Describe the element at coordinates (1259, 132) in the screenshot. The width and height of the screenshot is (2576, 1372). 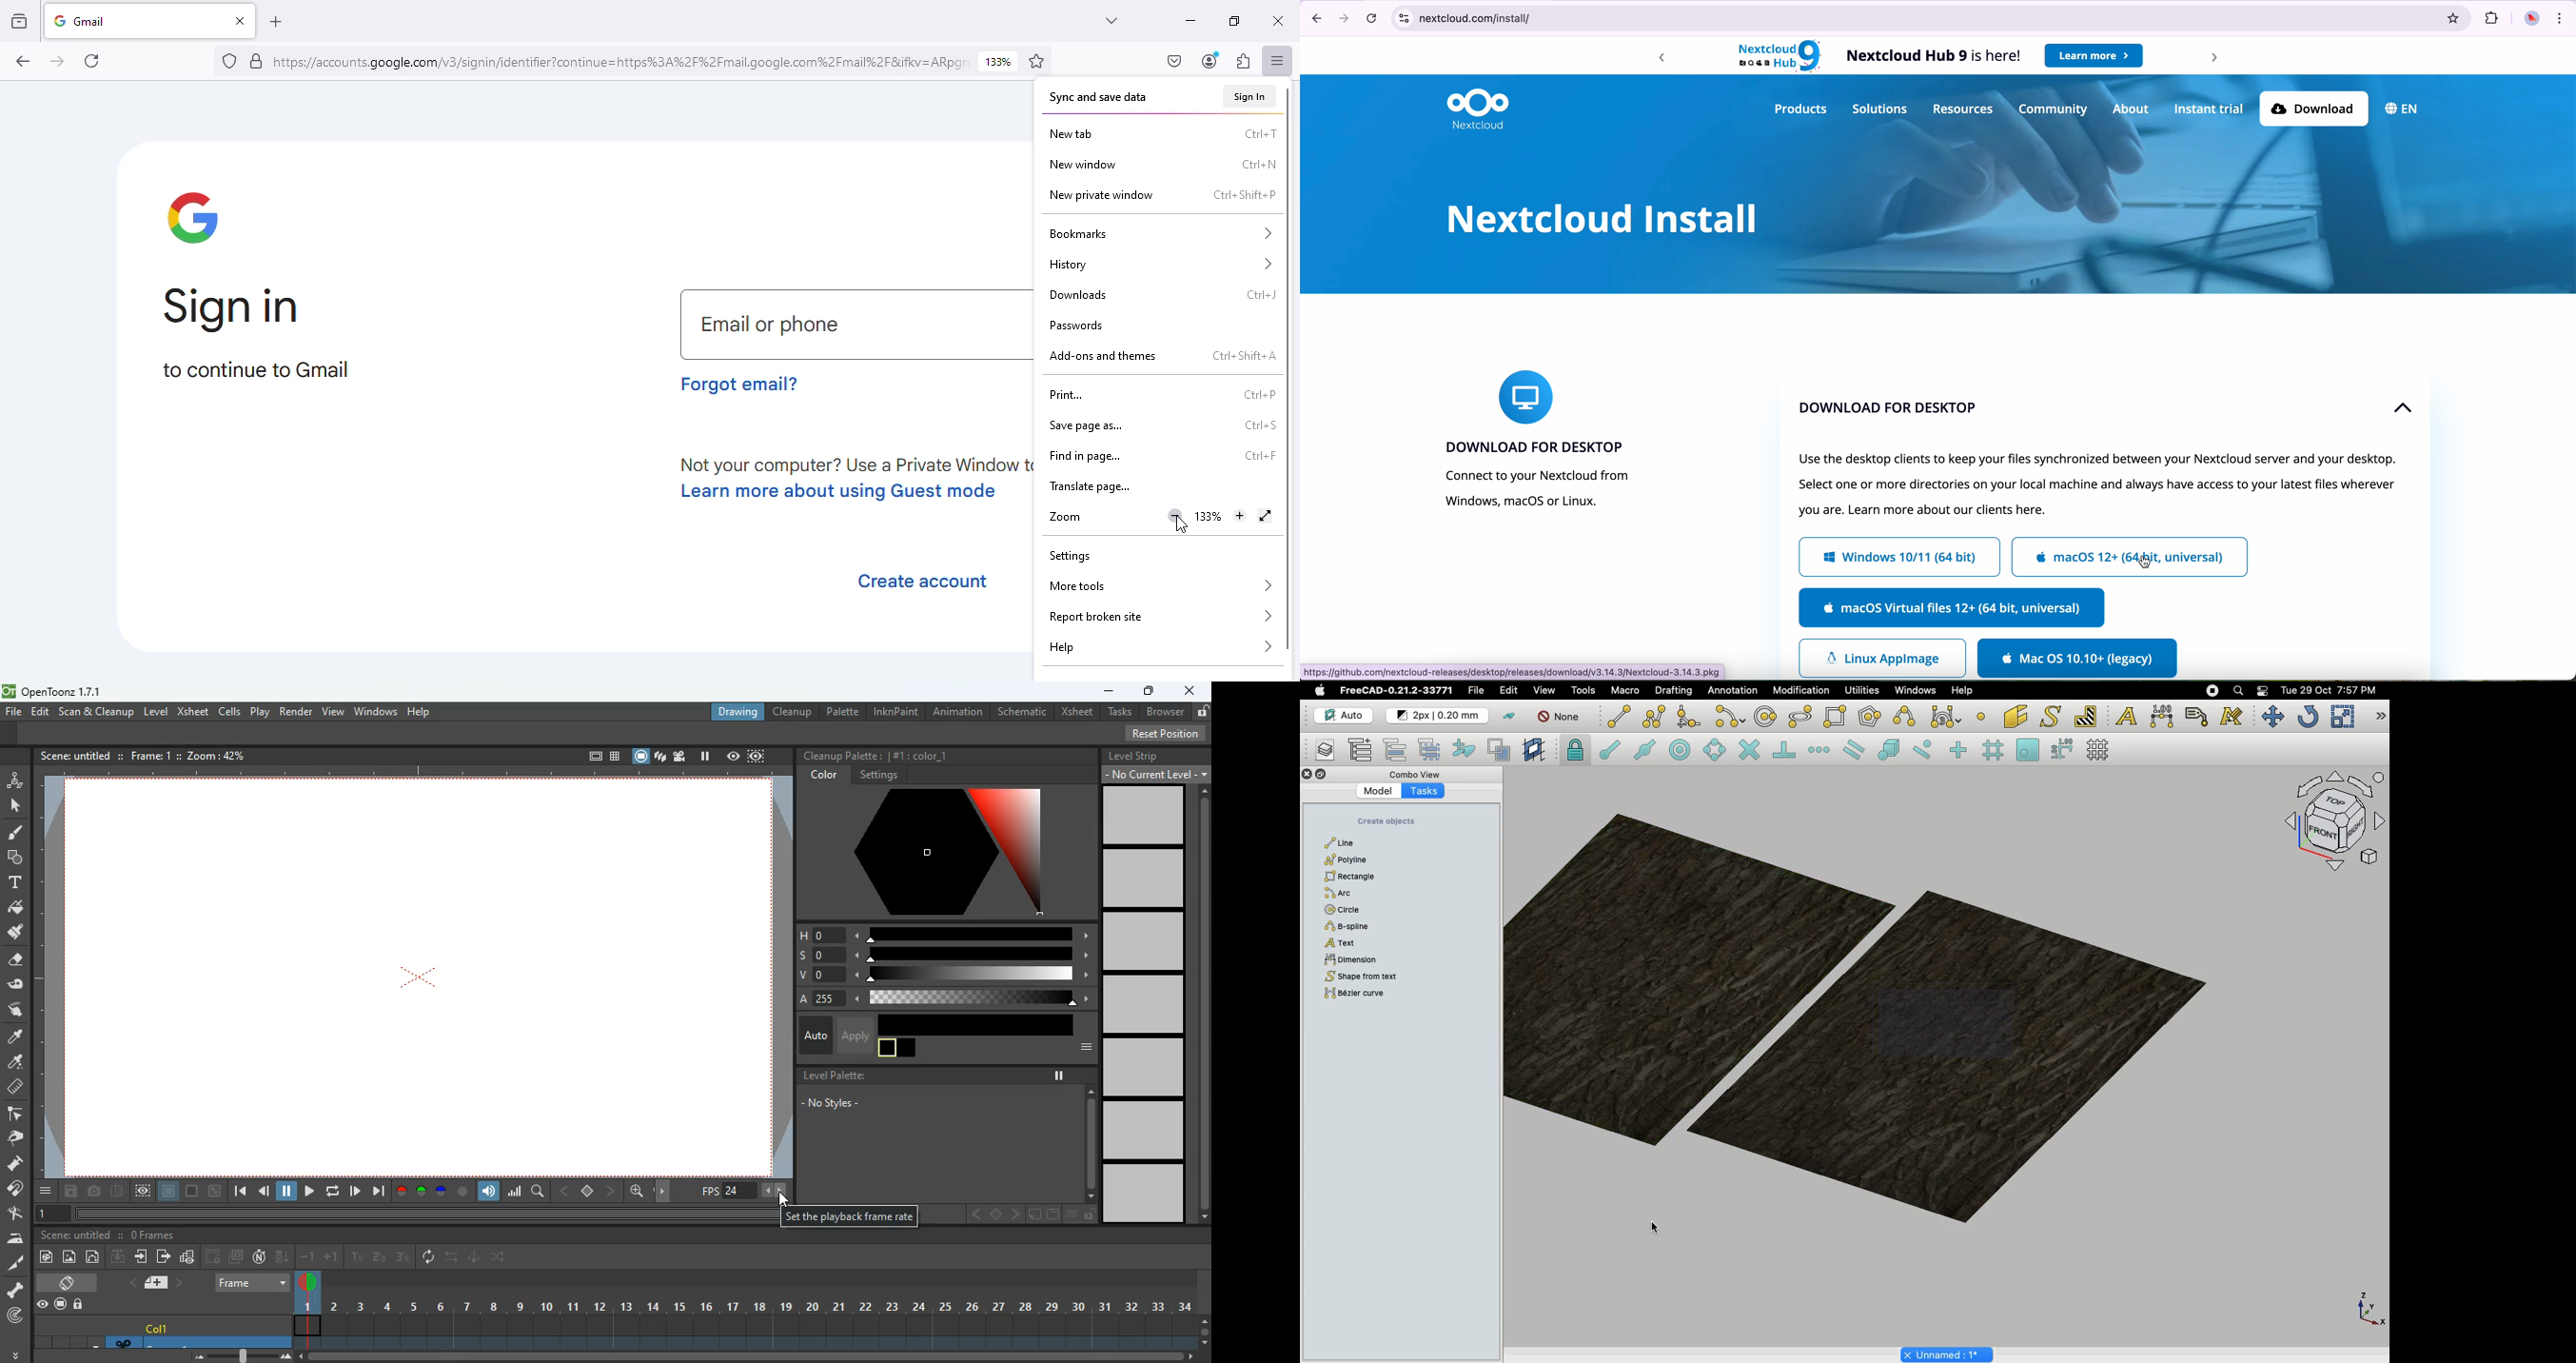
I see `shortcut for new tab` at that location.